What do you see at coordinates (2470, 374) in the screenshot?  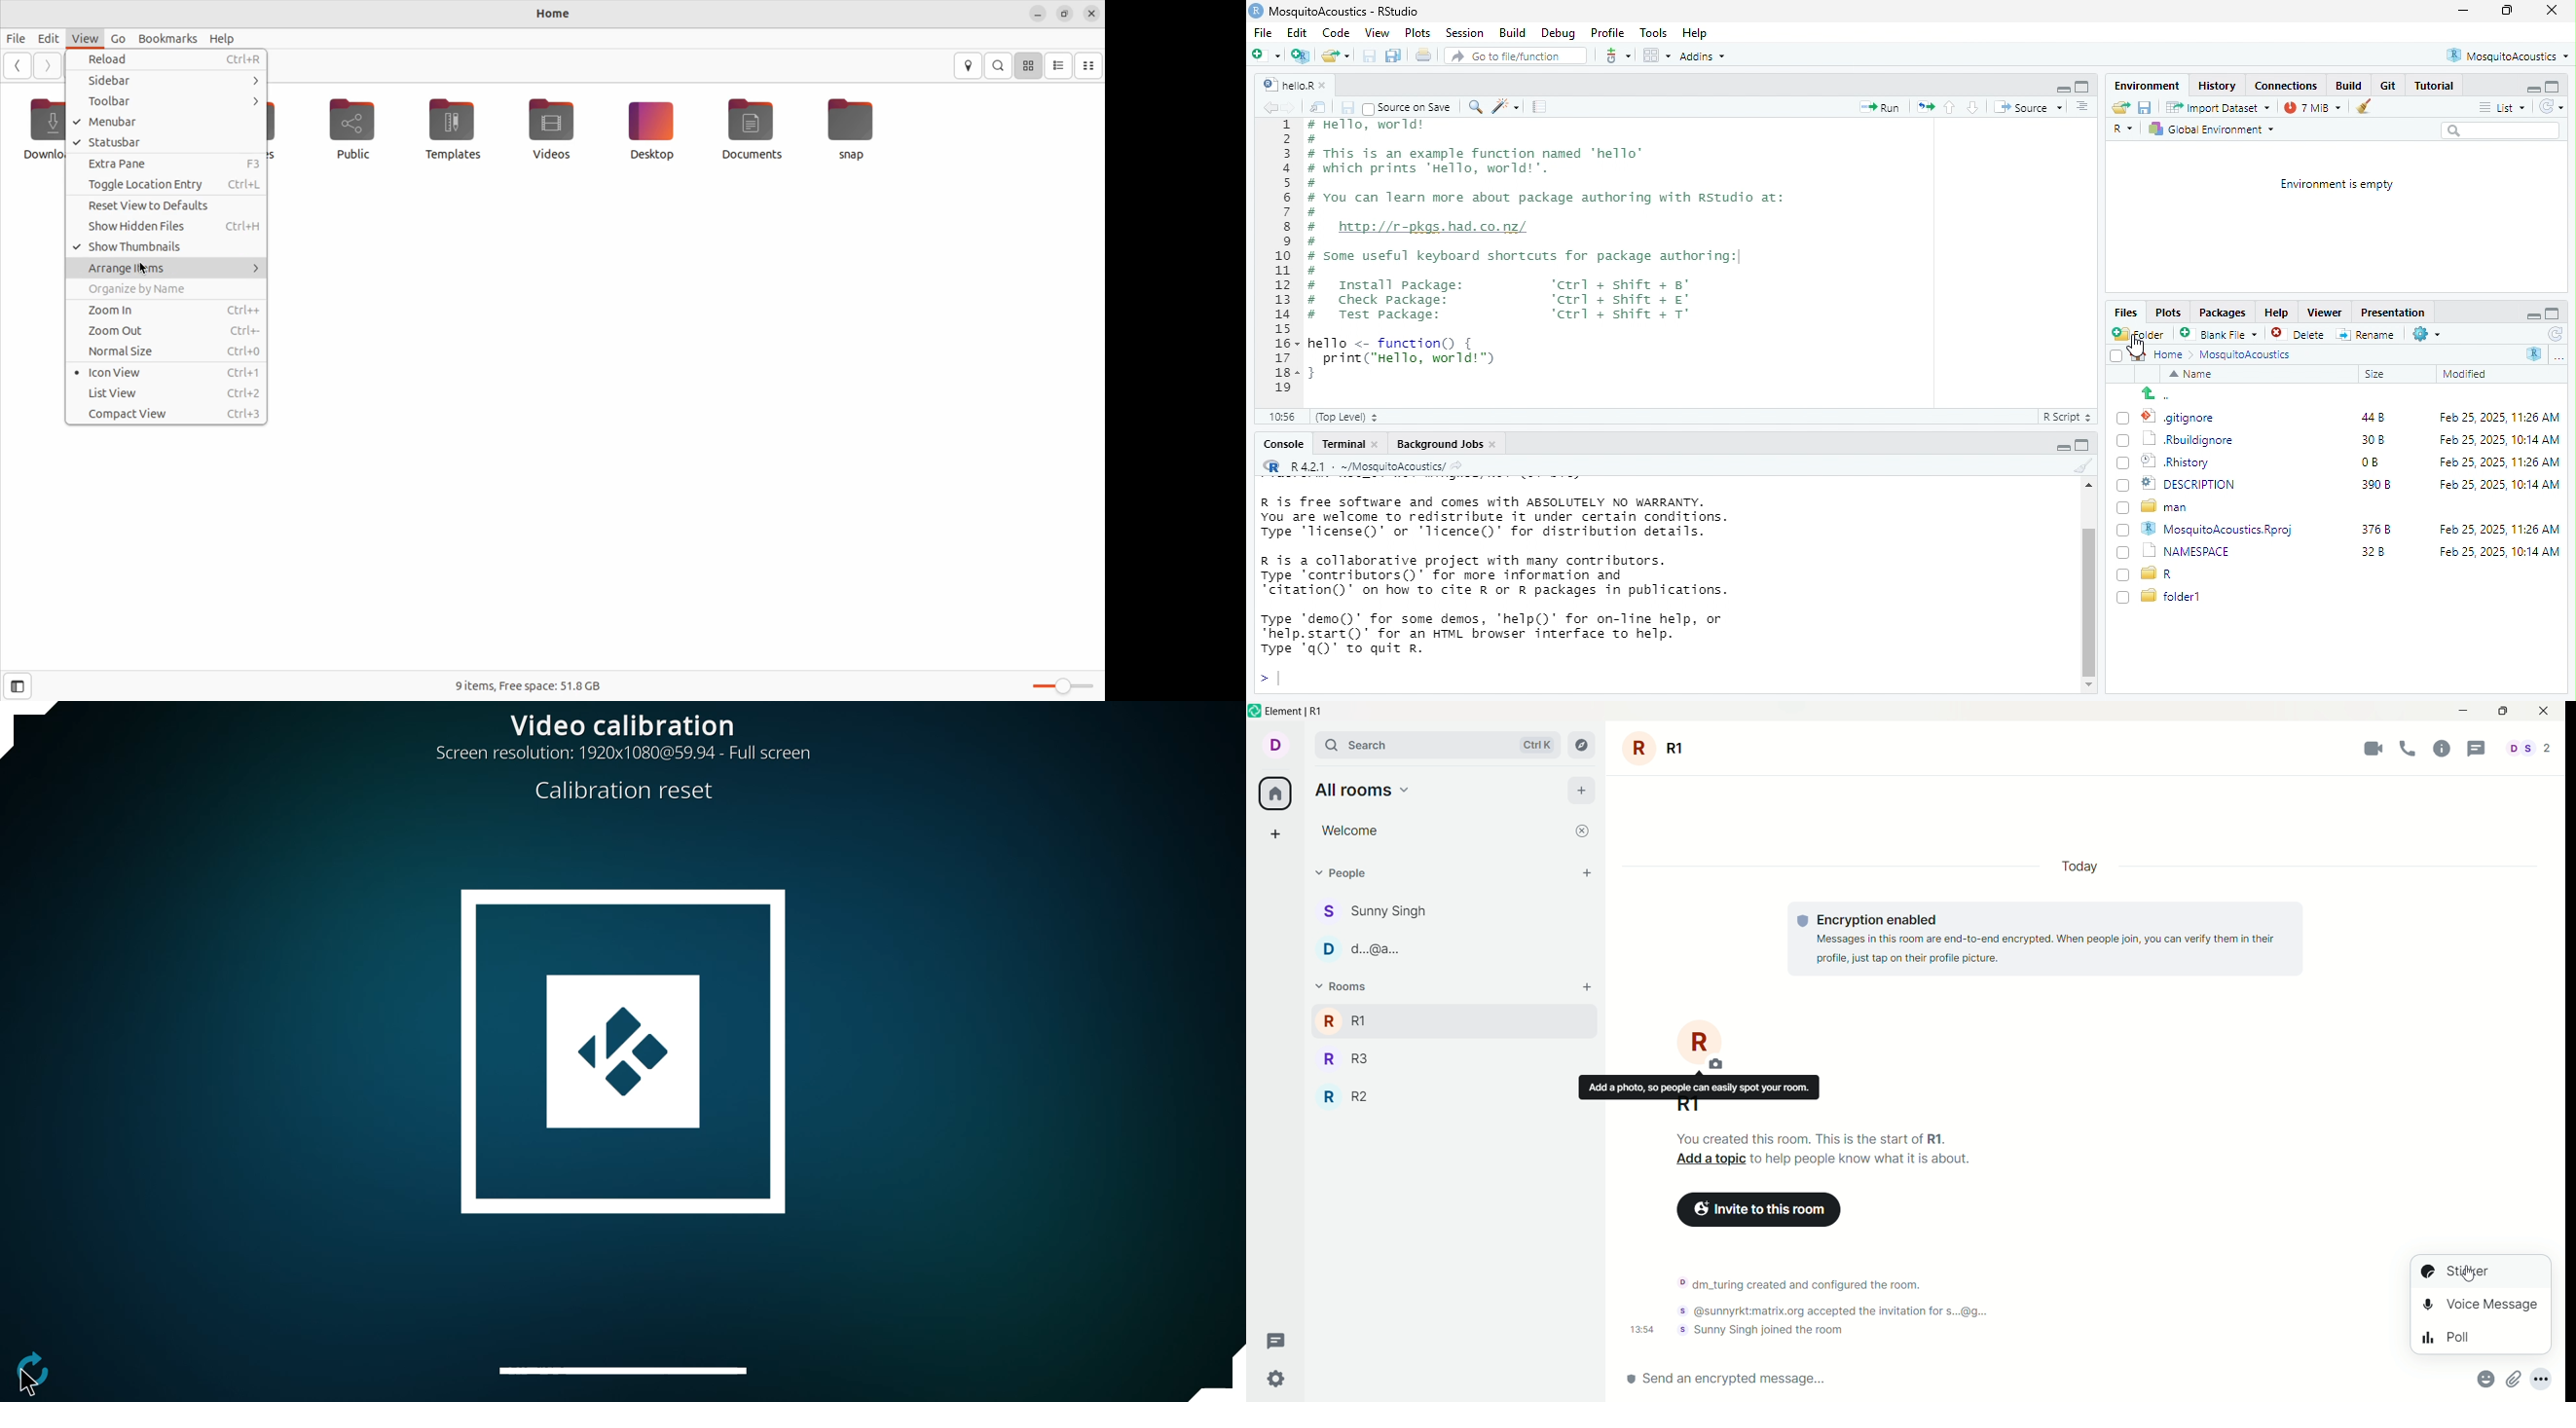 I see `modified` at bounding box center [2470, 374].